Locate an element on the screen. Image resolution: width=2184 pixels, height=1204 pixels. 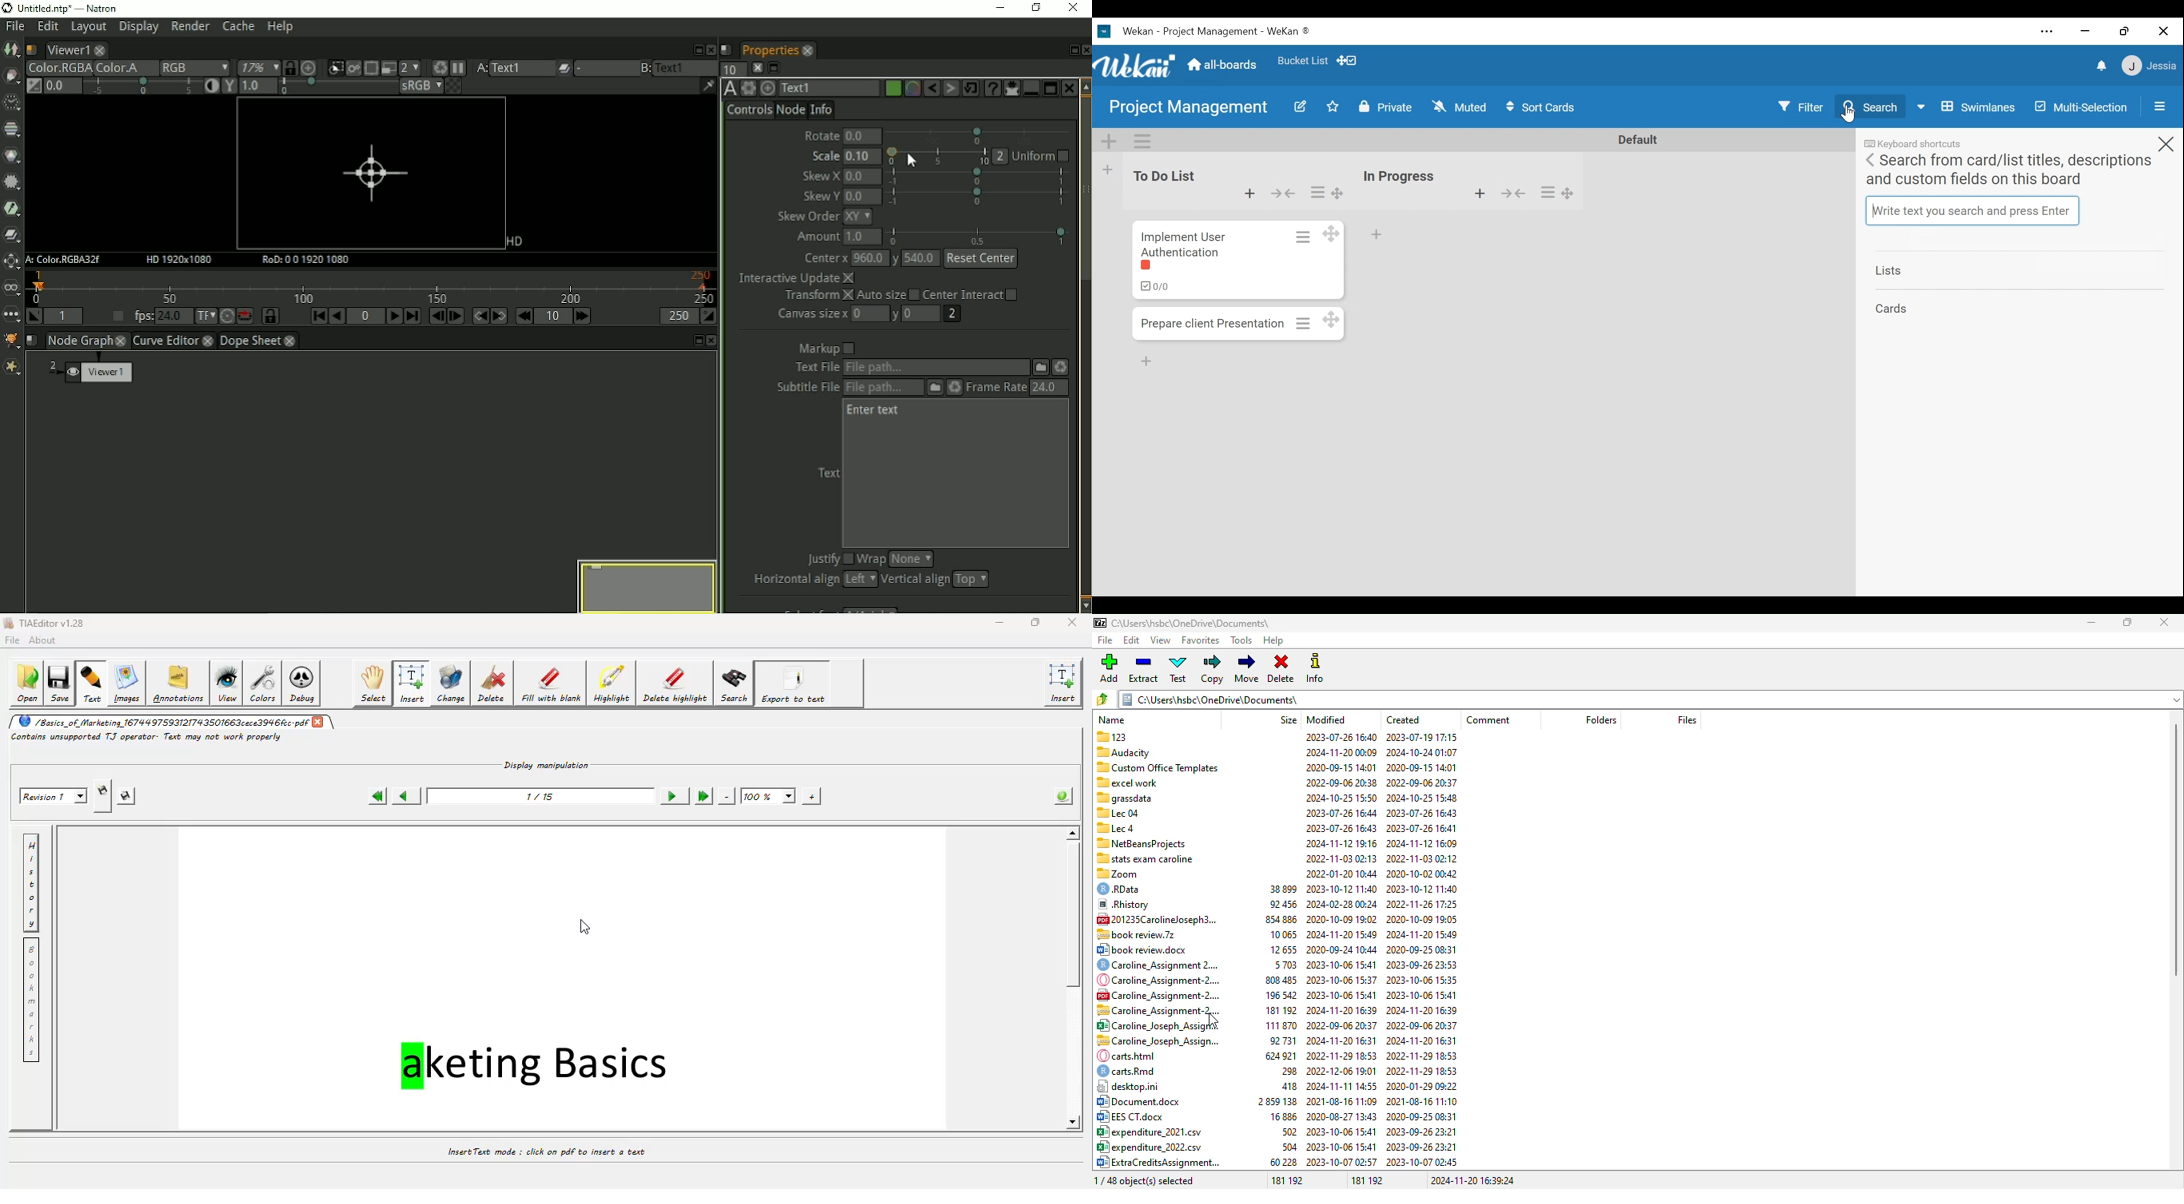
Sort Icons is located at coordinates (1543, 108).